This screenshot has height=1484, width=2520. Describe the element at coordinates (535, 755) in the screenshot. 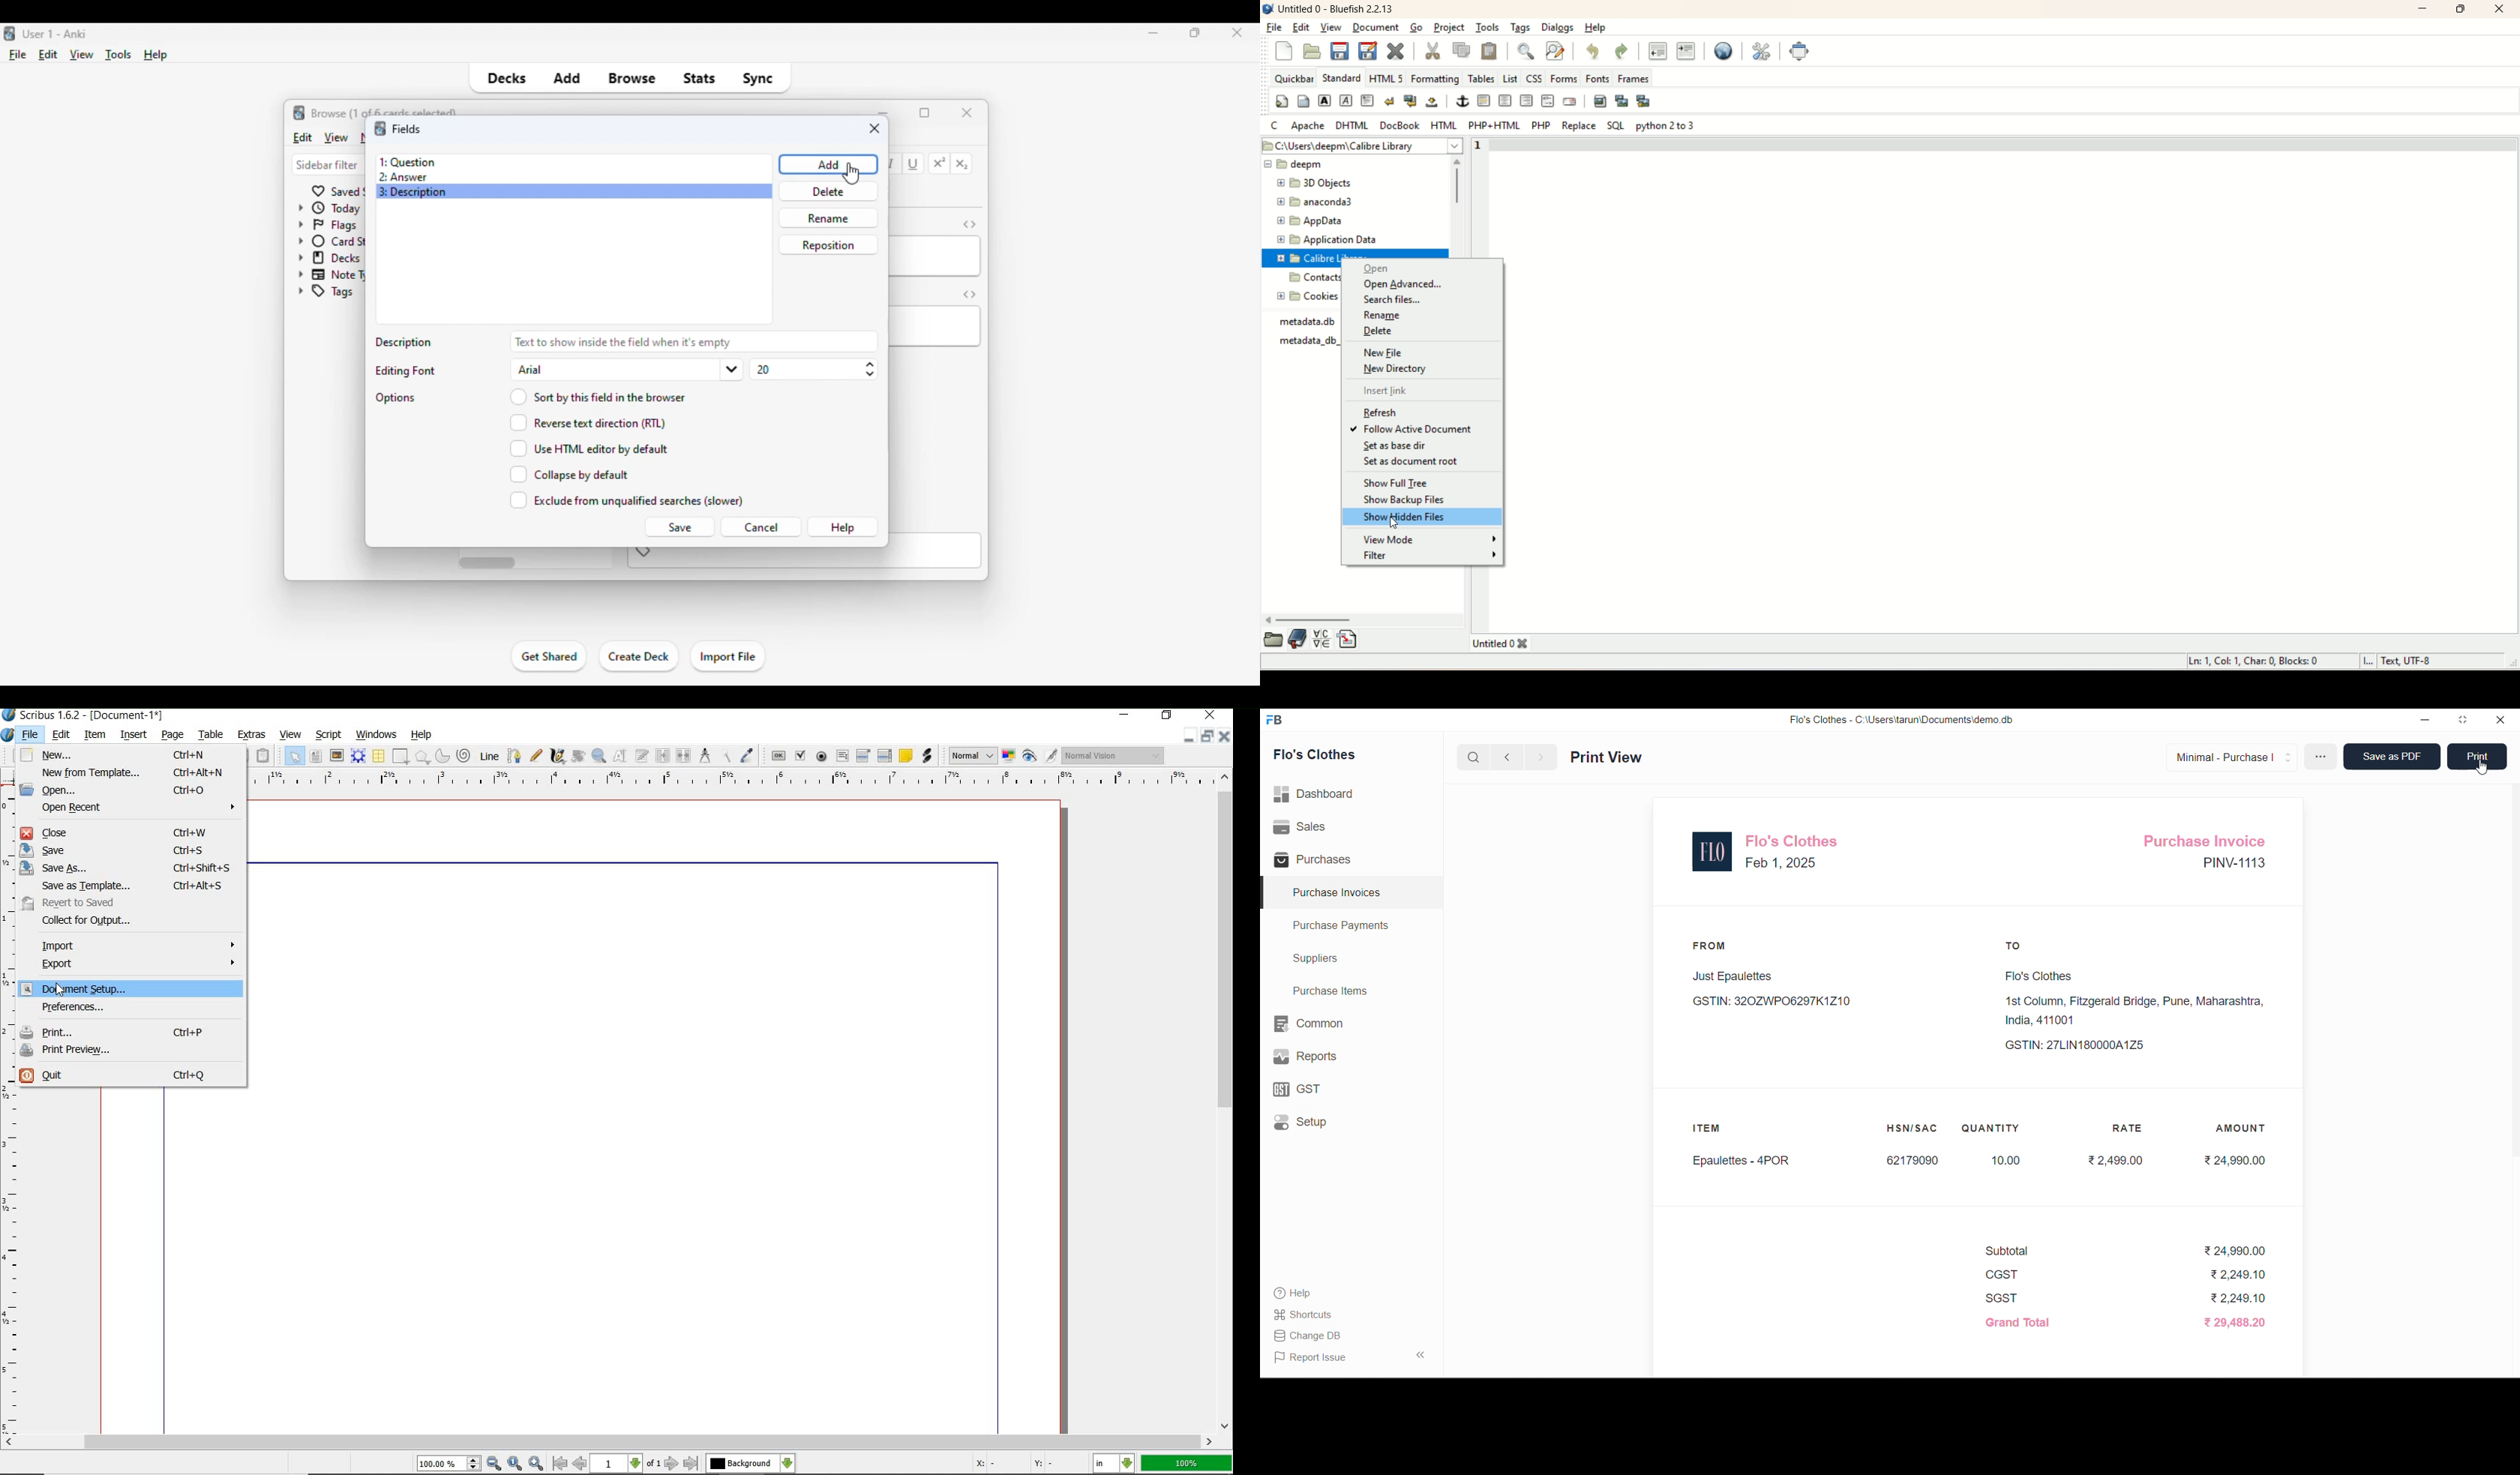

I see `freehand line` at that location.